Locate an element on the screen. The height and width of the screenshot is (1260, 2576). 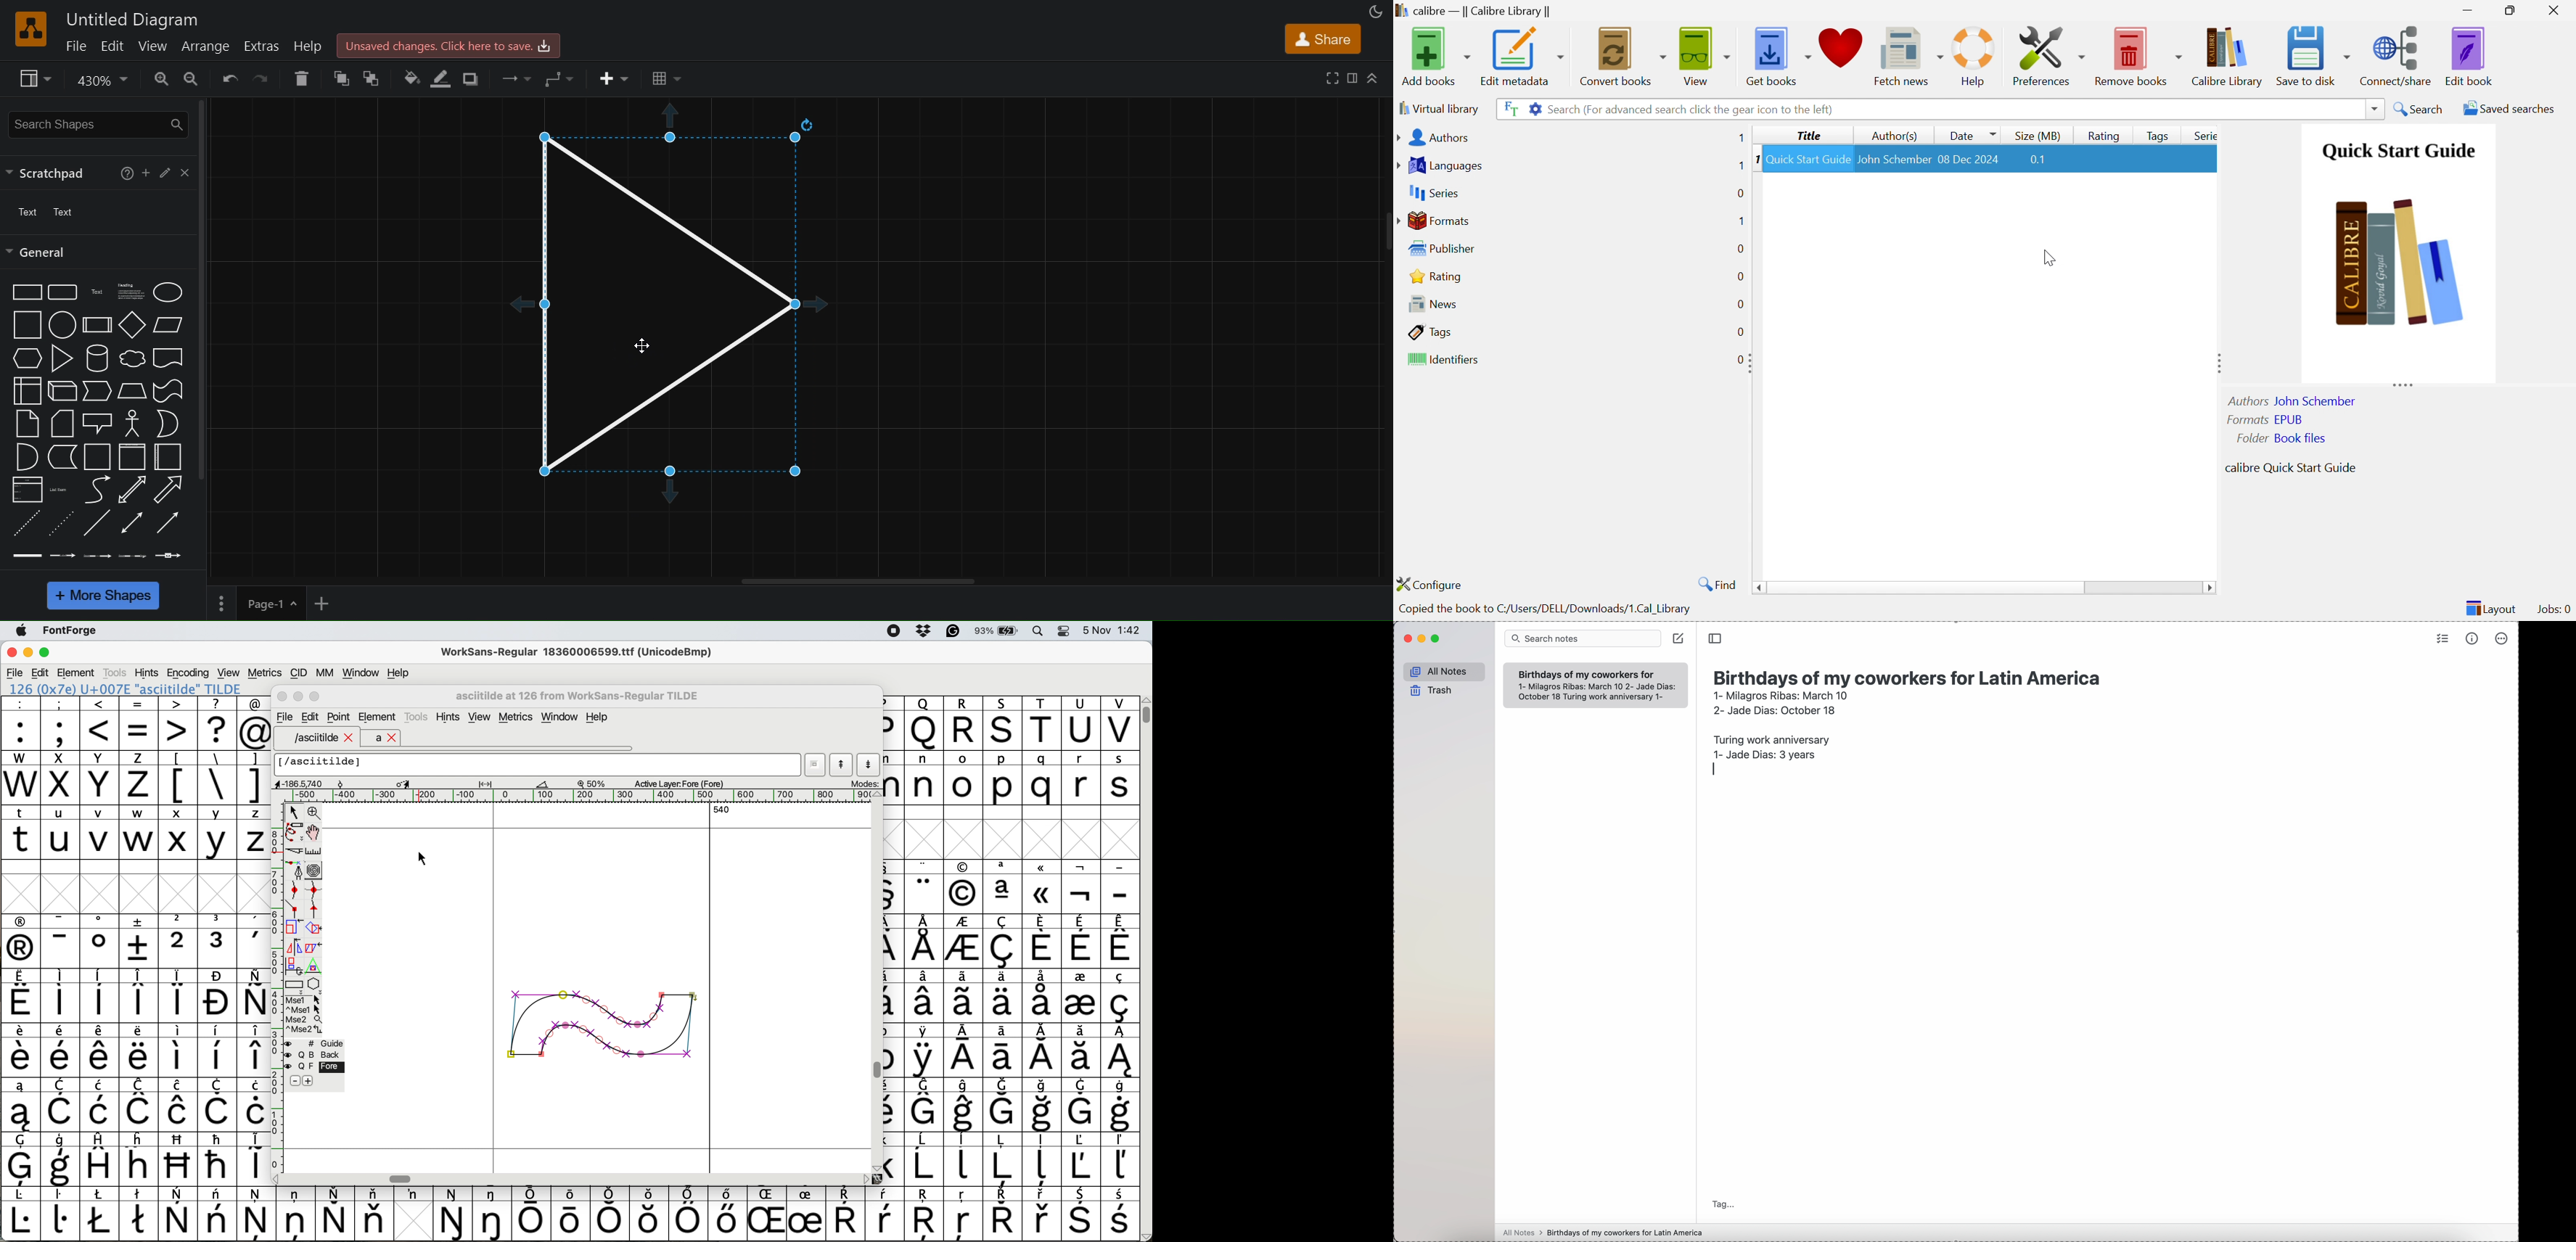
Jobs: 0 is located at coordinates (2553, 609).